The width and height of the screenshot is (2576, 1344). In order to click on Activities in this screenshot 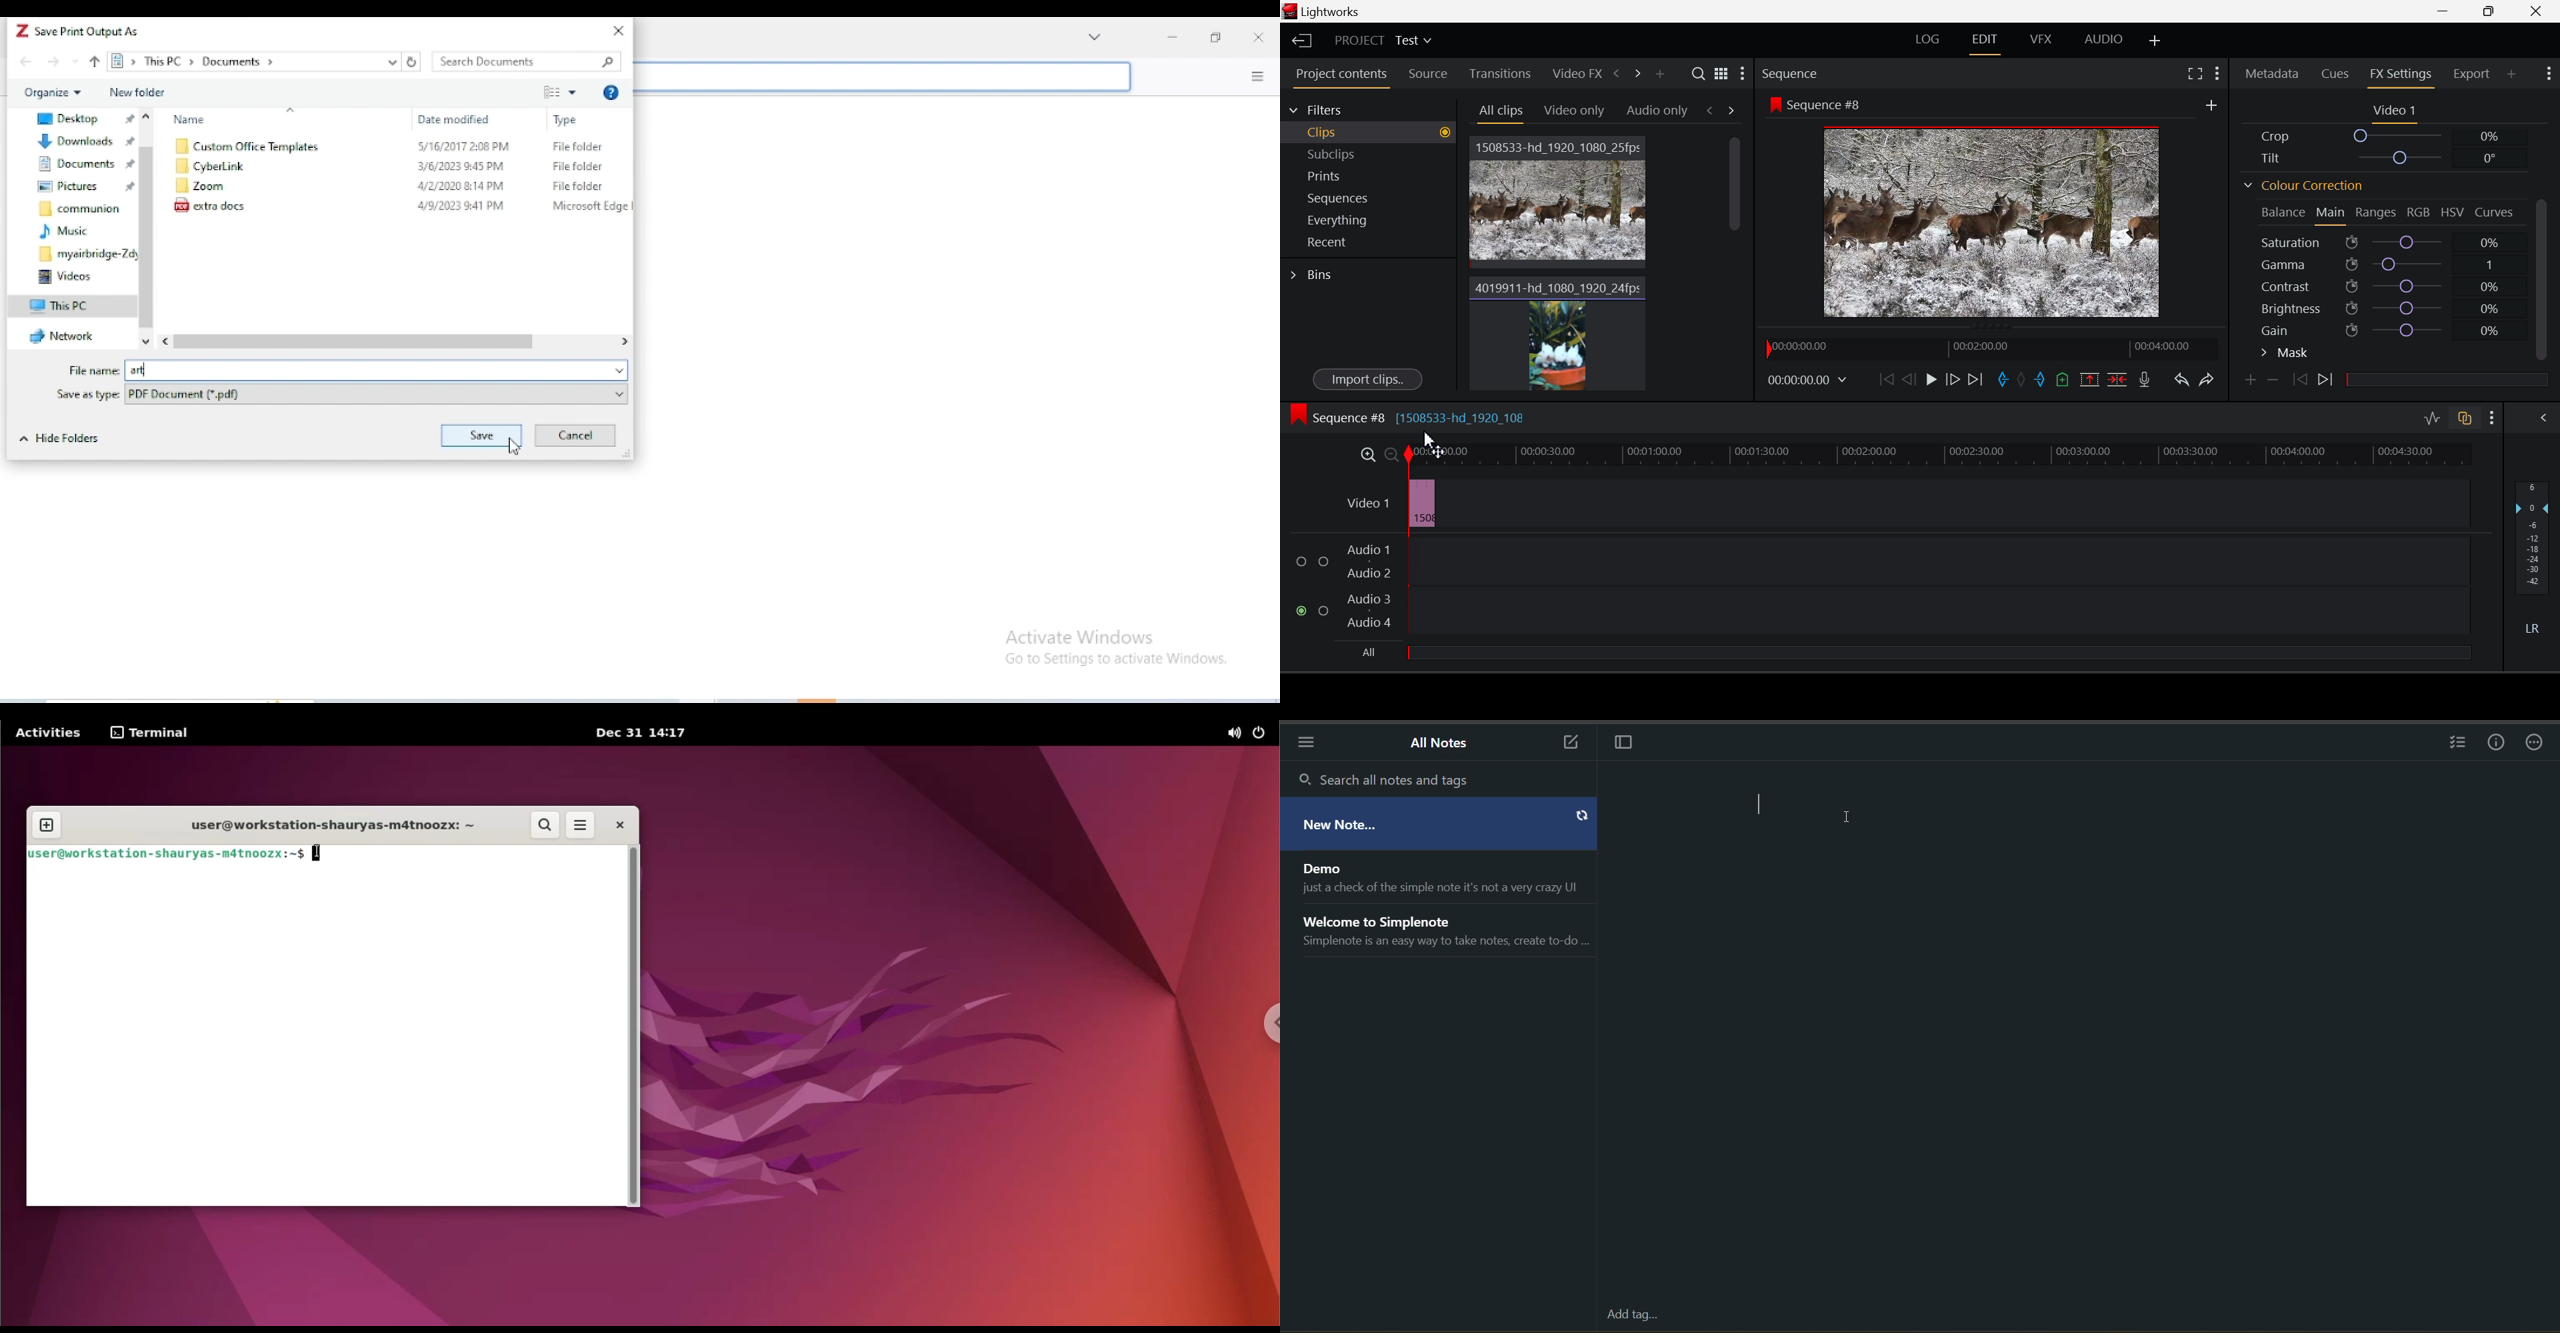, I will do `click(49, 733)`.